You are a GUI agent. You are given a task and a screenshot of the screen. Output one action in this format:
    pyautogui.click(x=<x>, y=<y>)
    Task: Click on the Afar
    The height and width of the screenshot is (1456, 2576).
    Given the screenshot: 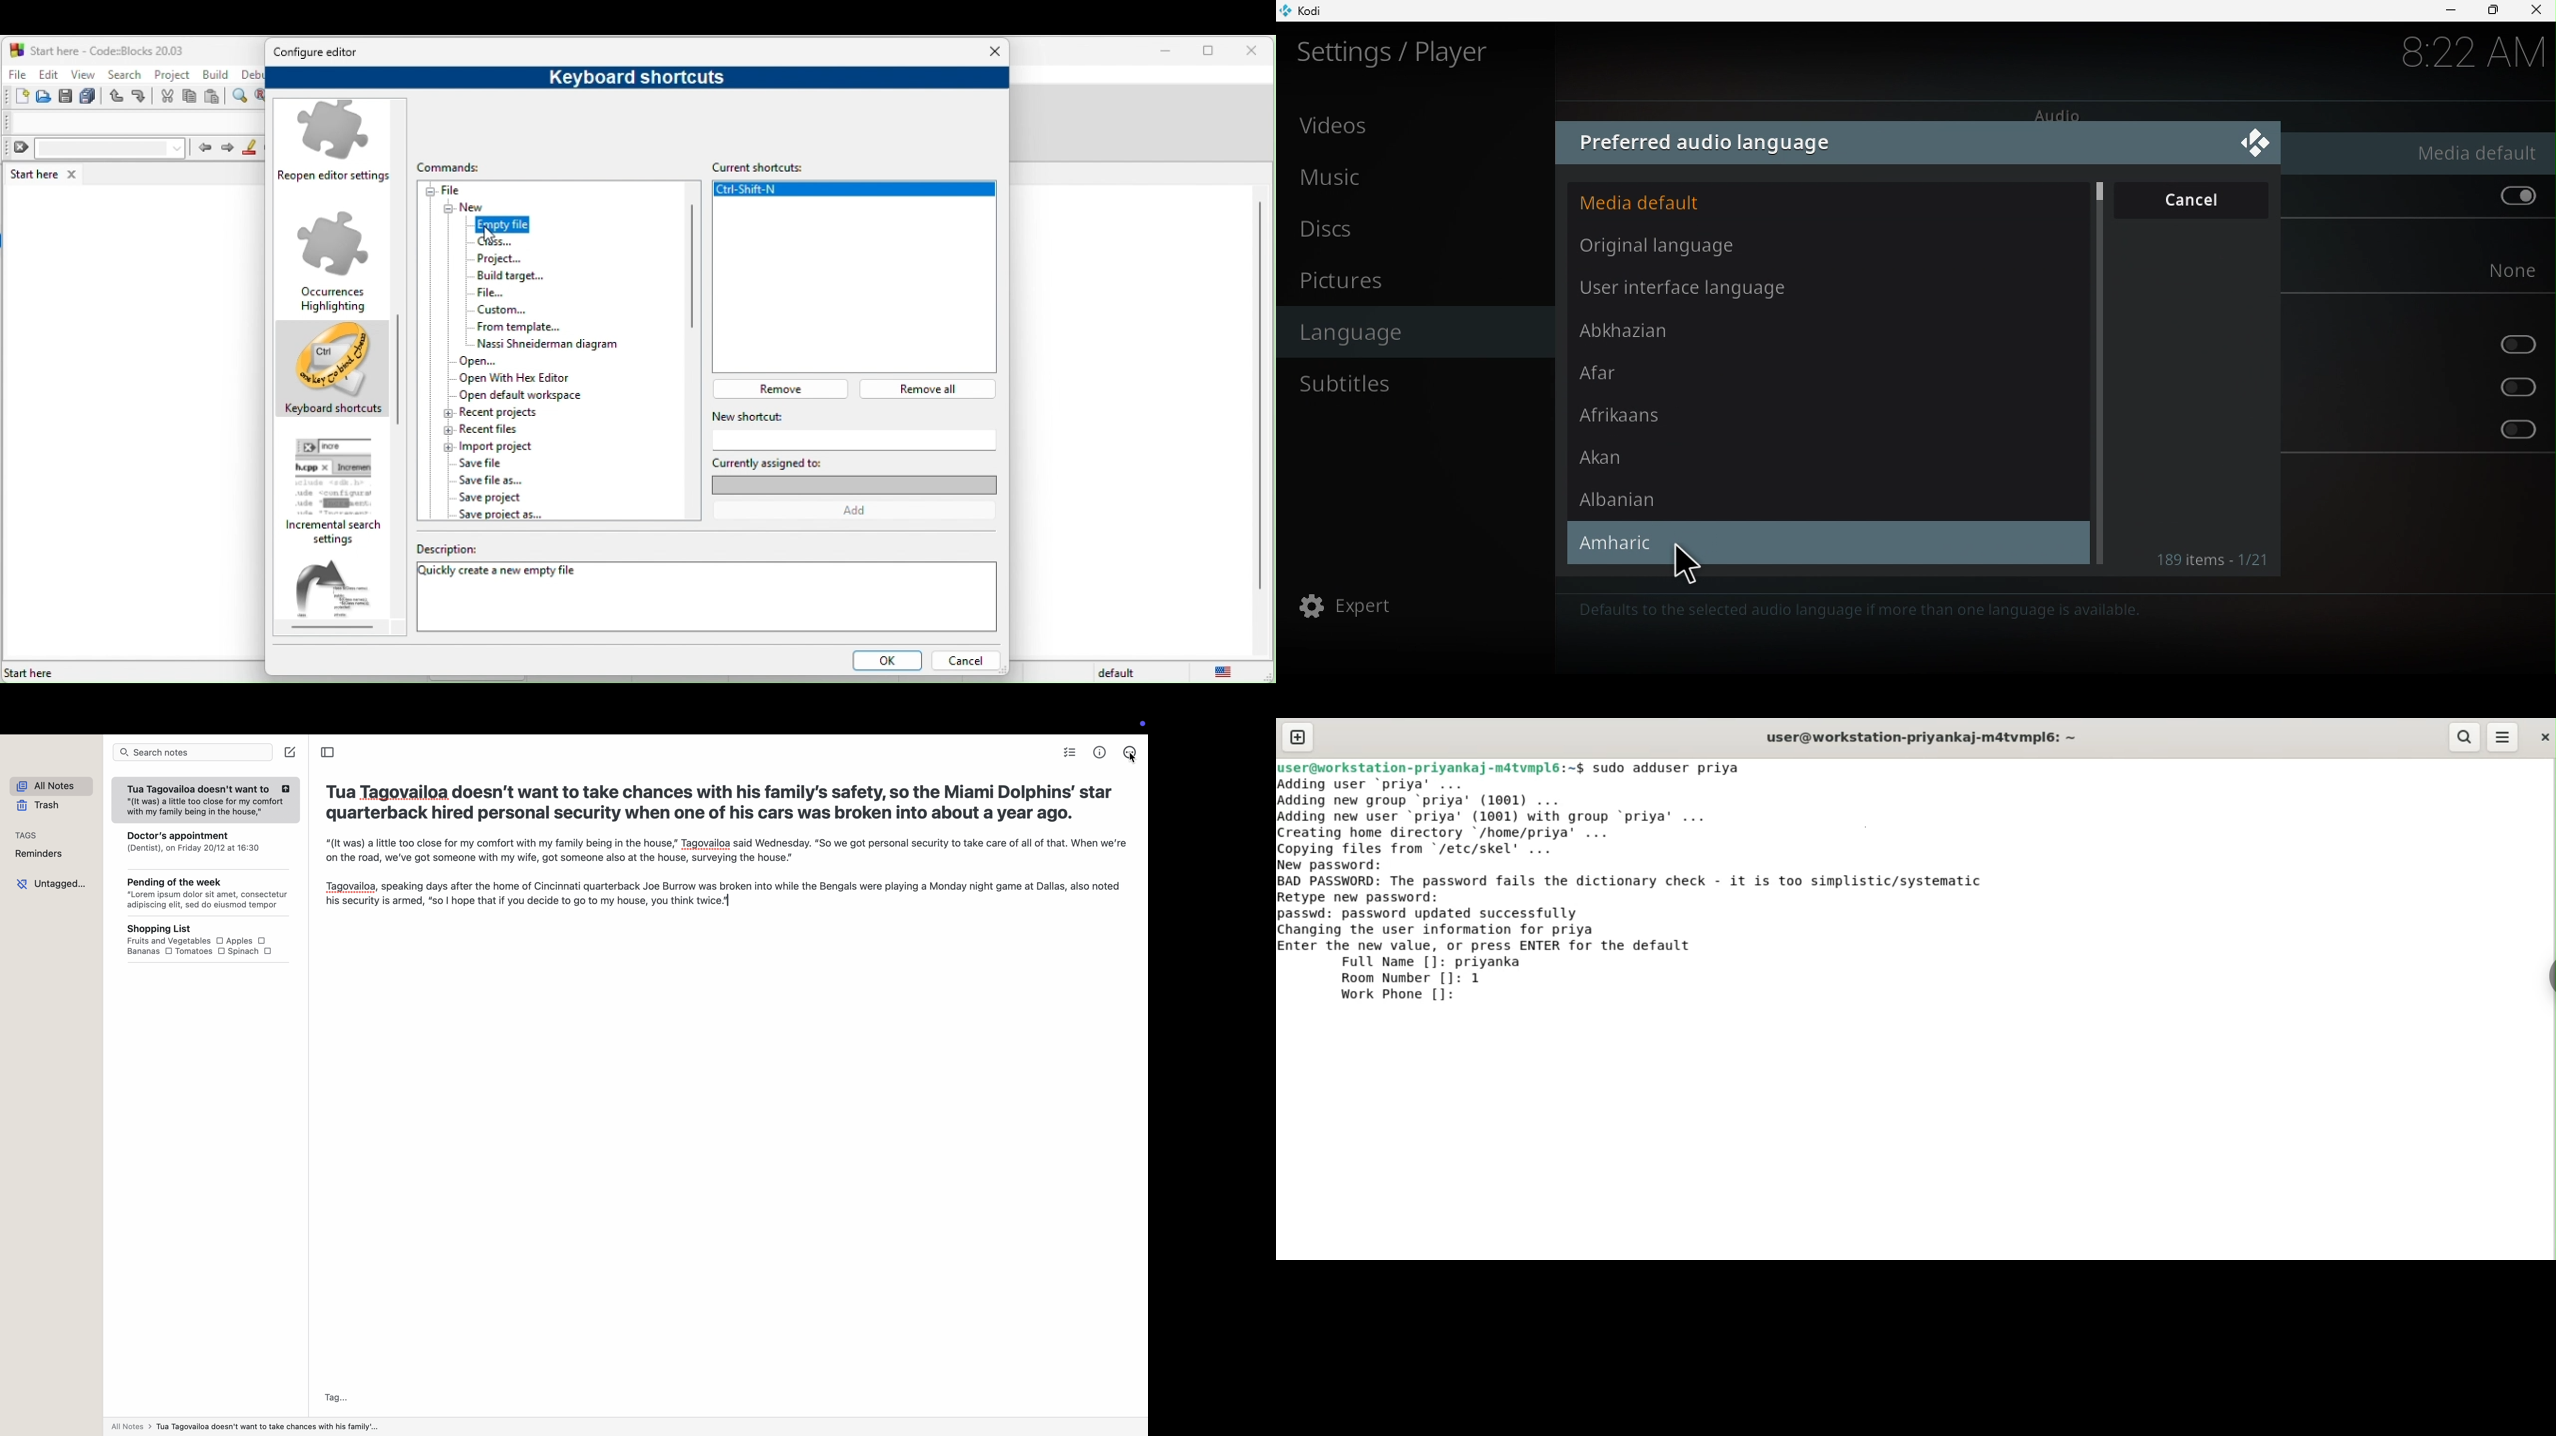 What is the action you would take?
    pyautogui.click(x=1818, y=378)
    